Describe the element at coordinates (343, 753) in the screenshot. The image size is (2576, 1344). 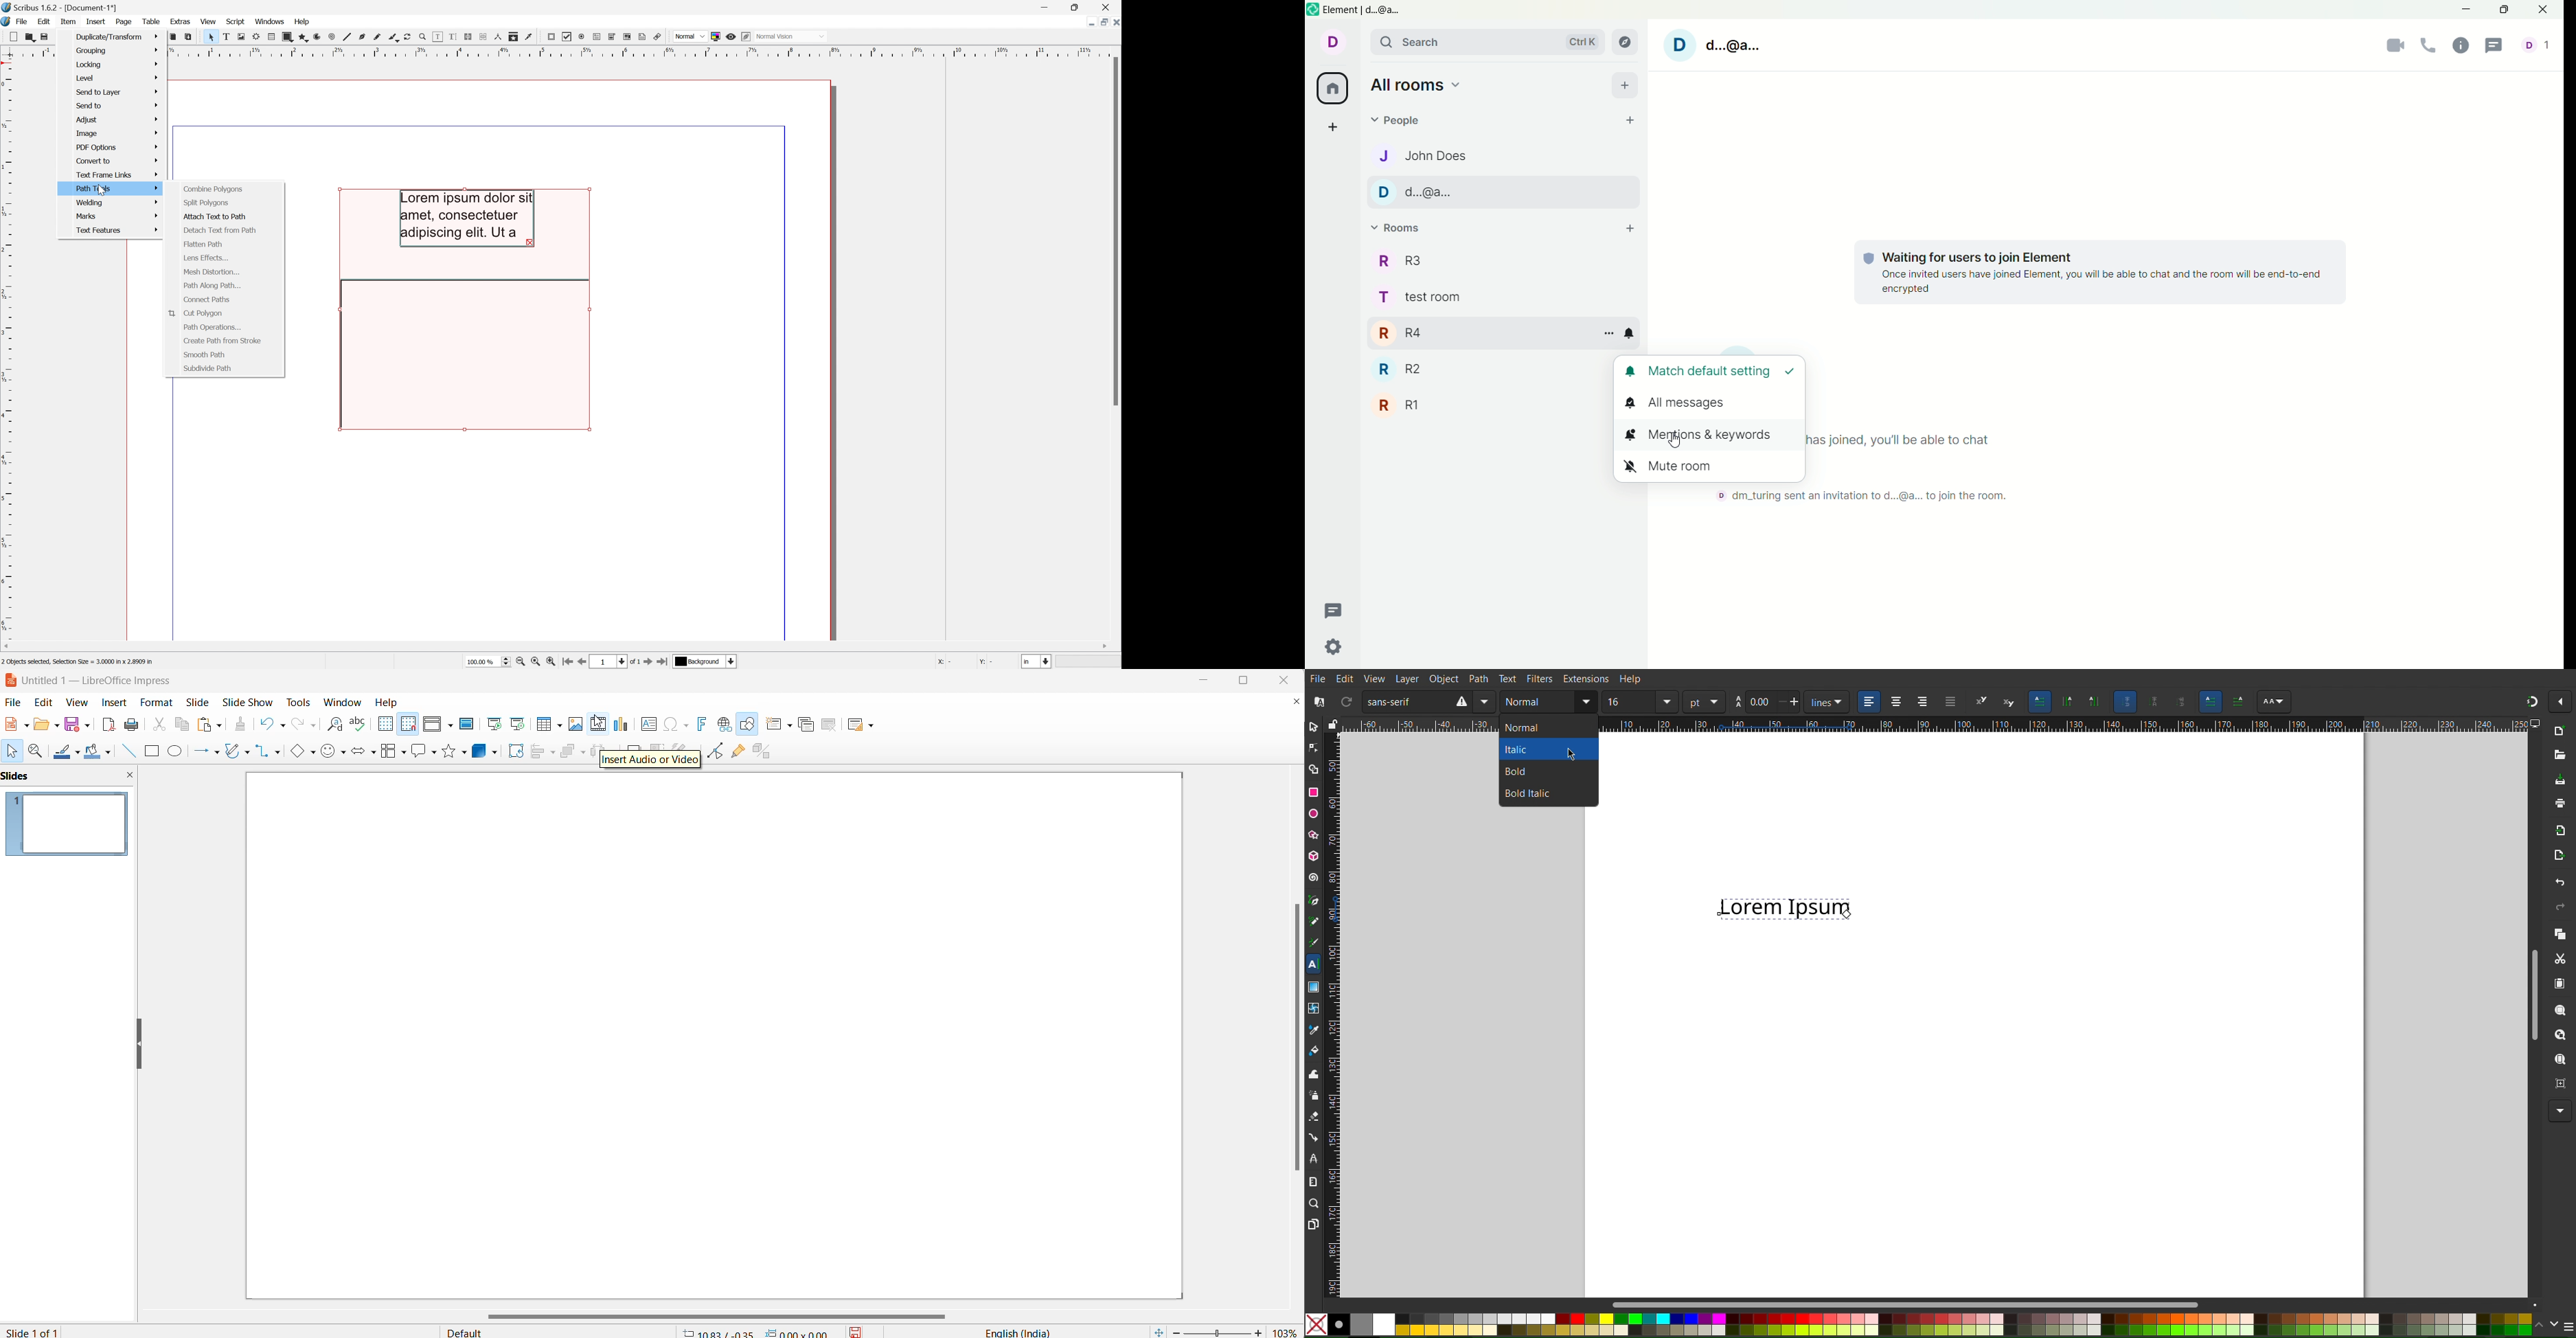
I see `symbol shapes options` at that location.